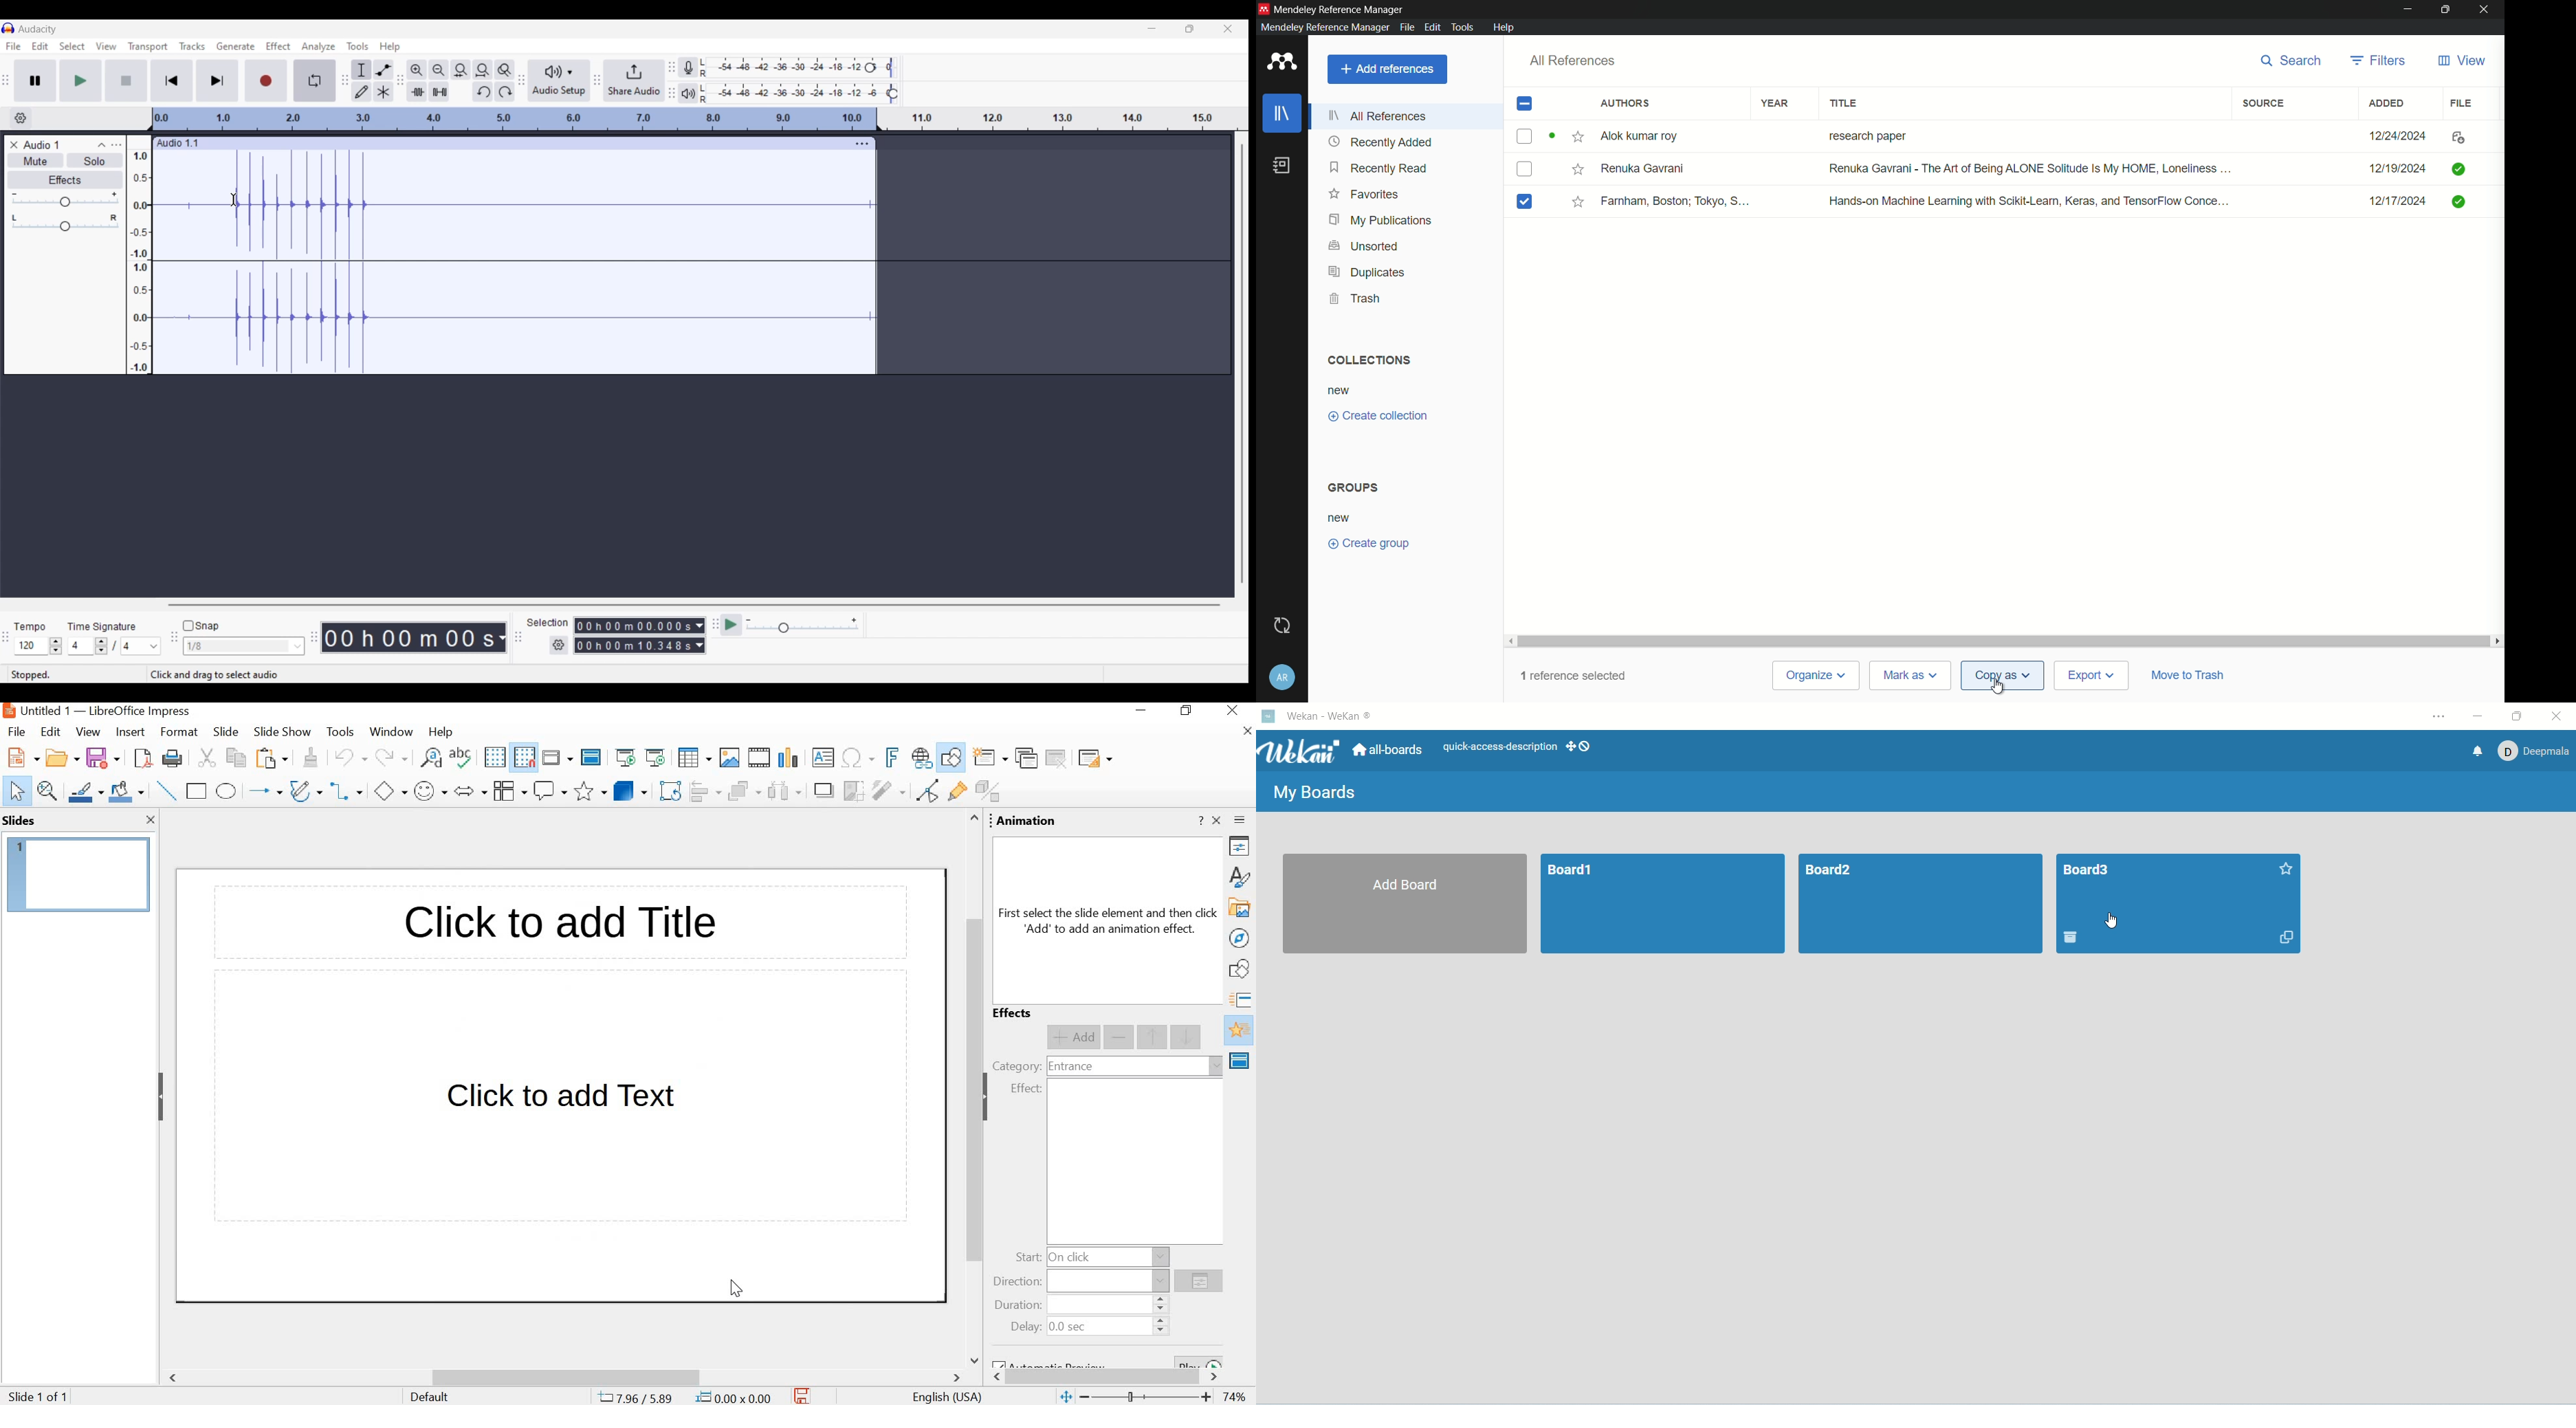 The width and height of the screenshot is (2576, 1428). I want to click on app icon, so click(8, 711).